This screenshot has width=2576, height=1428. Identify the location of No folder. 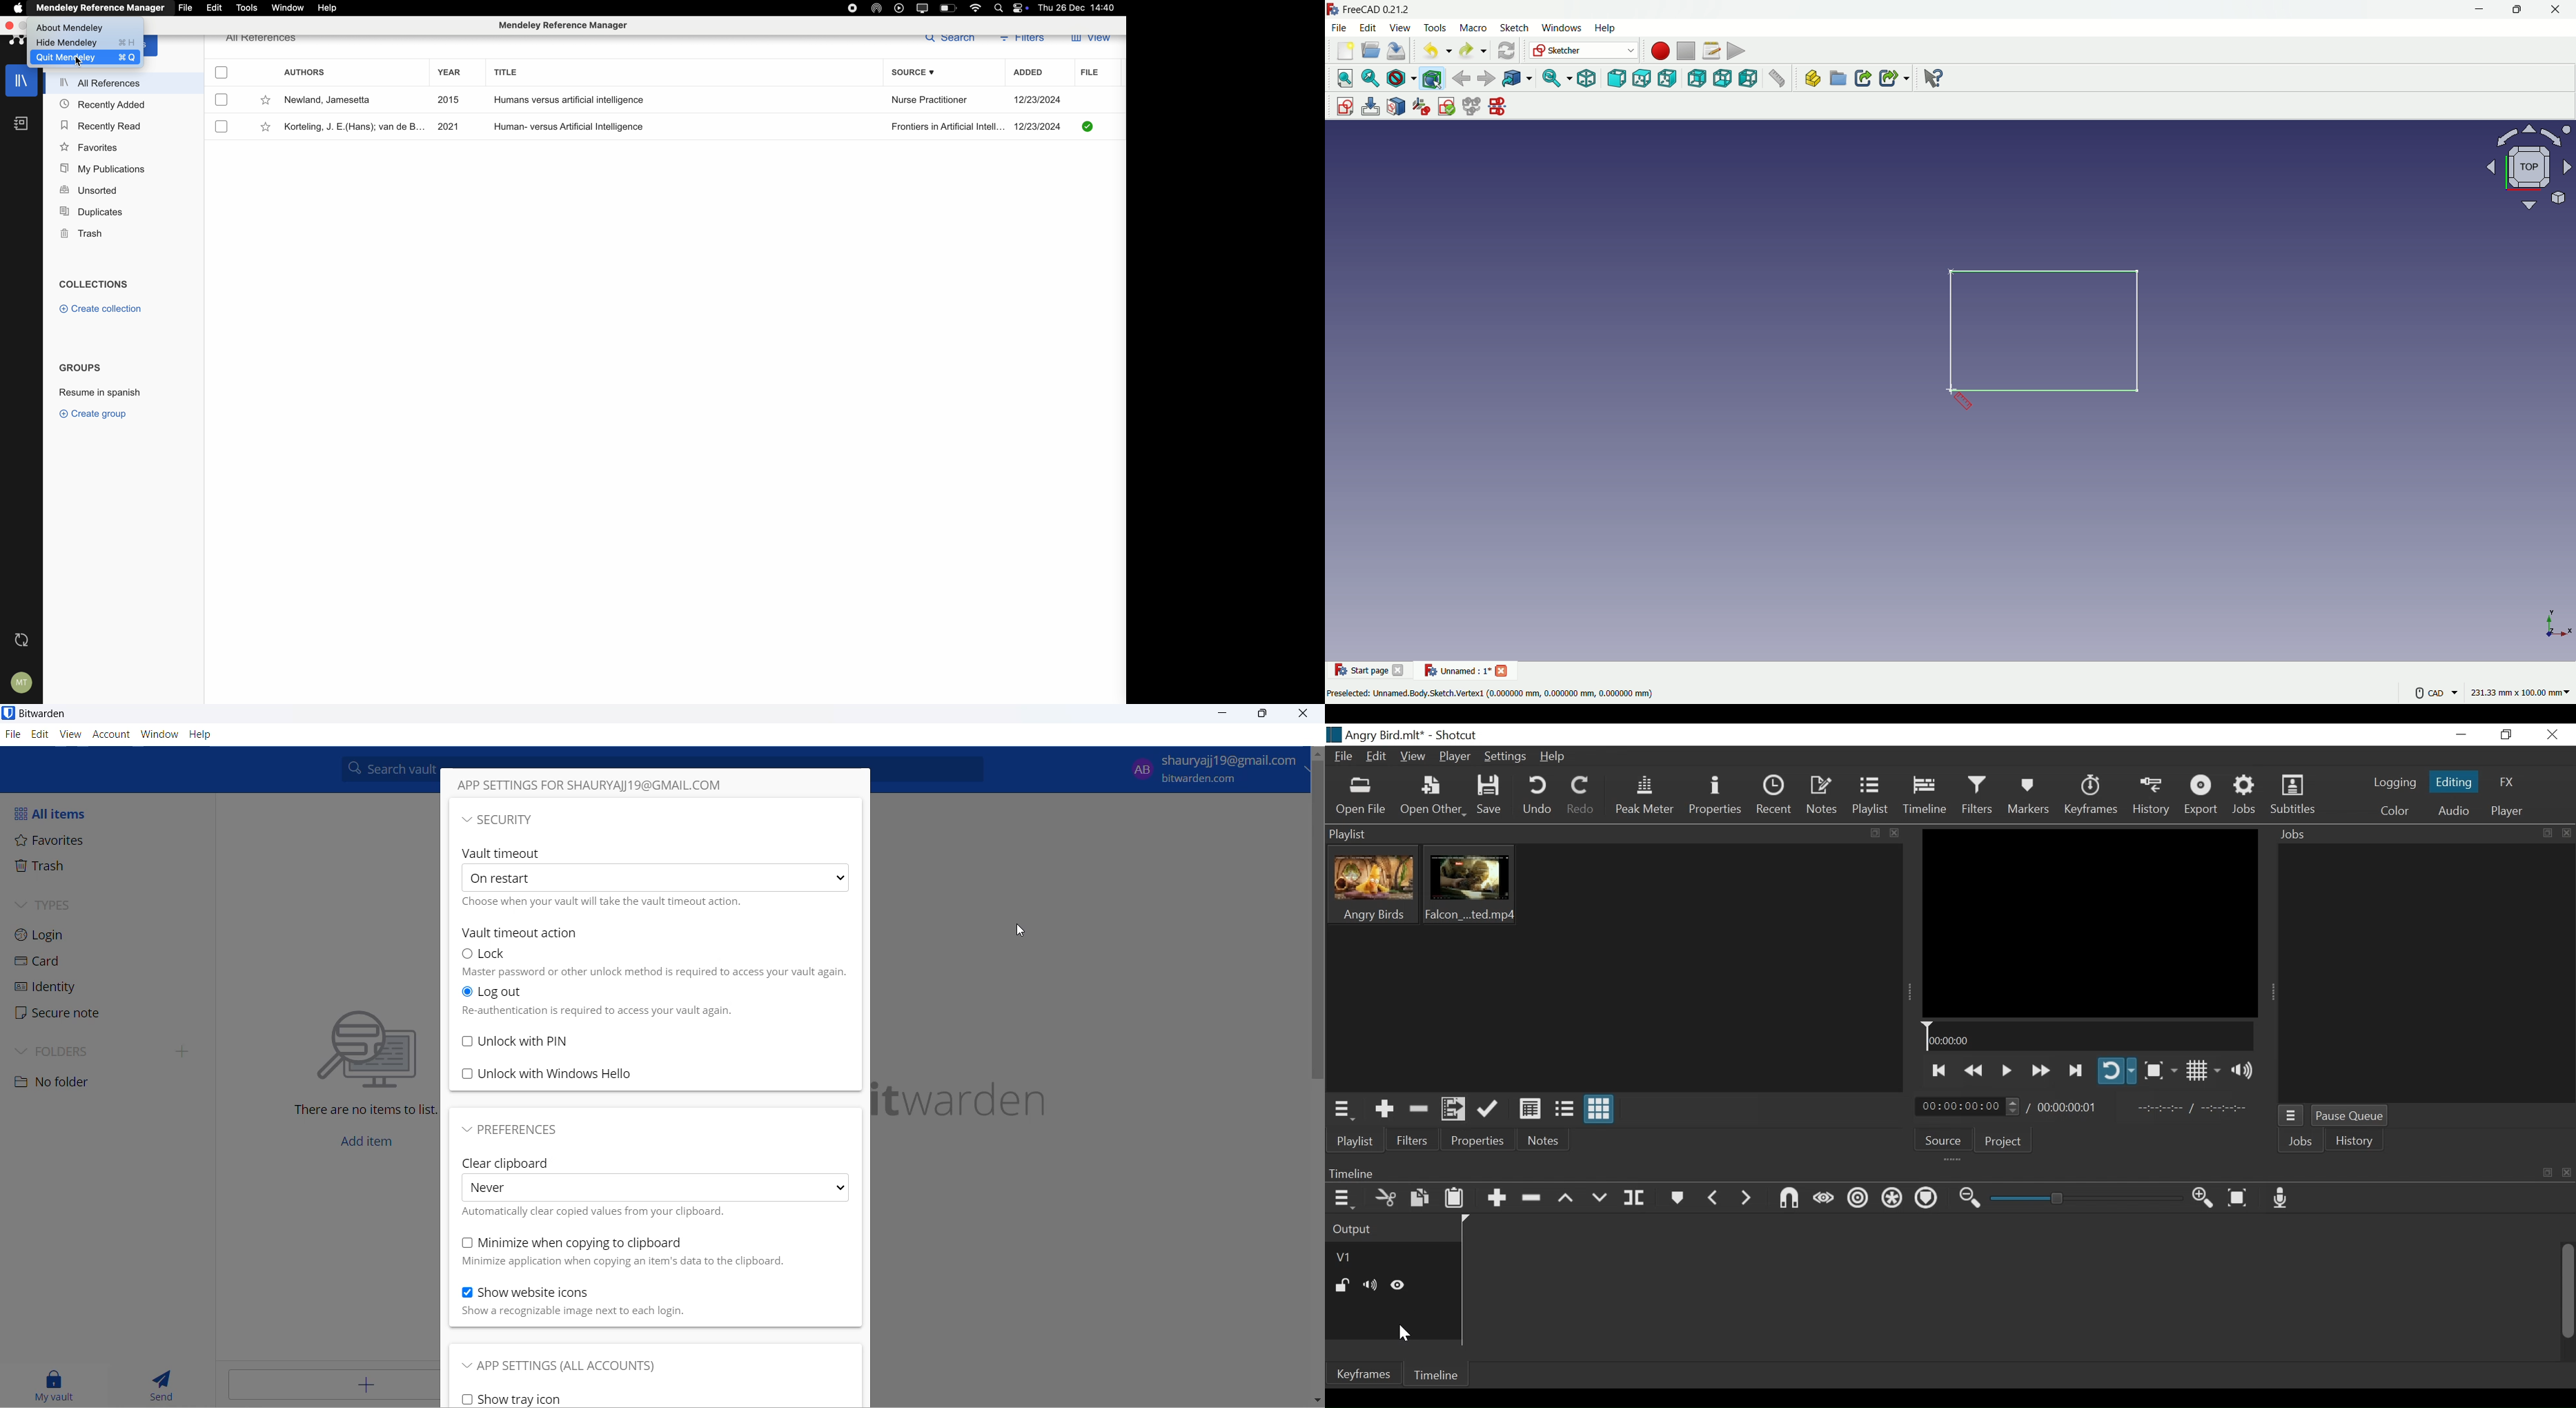
(58, 1084).